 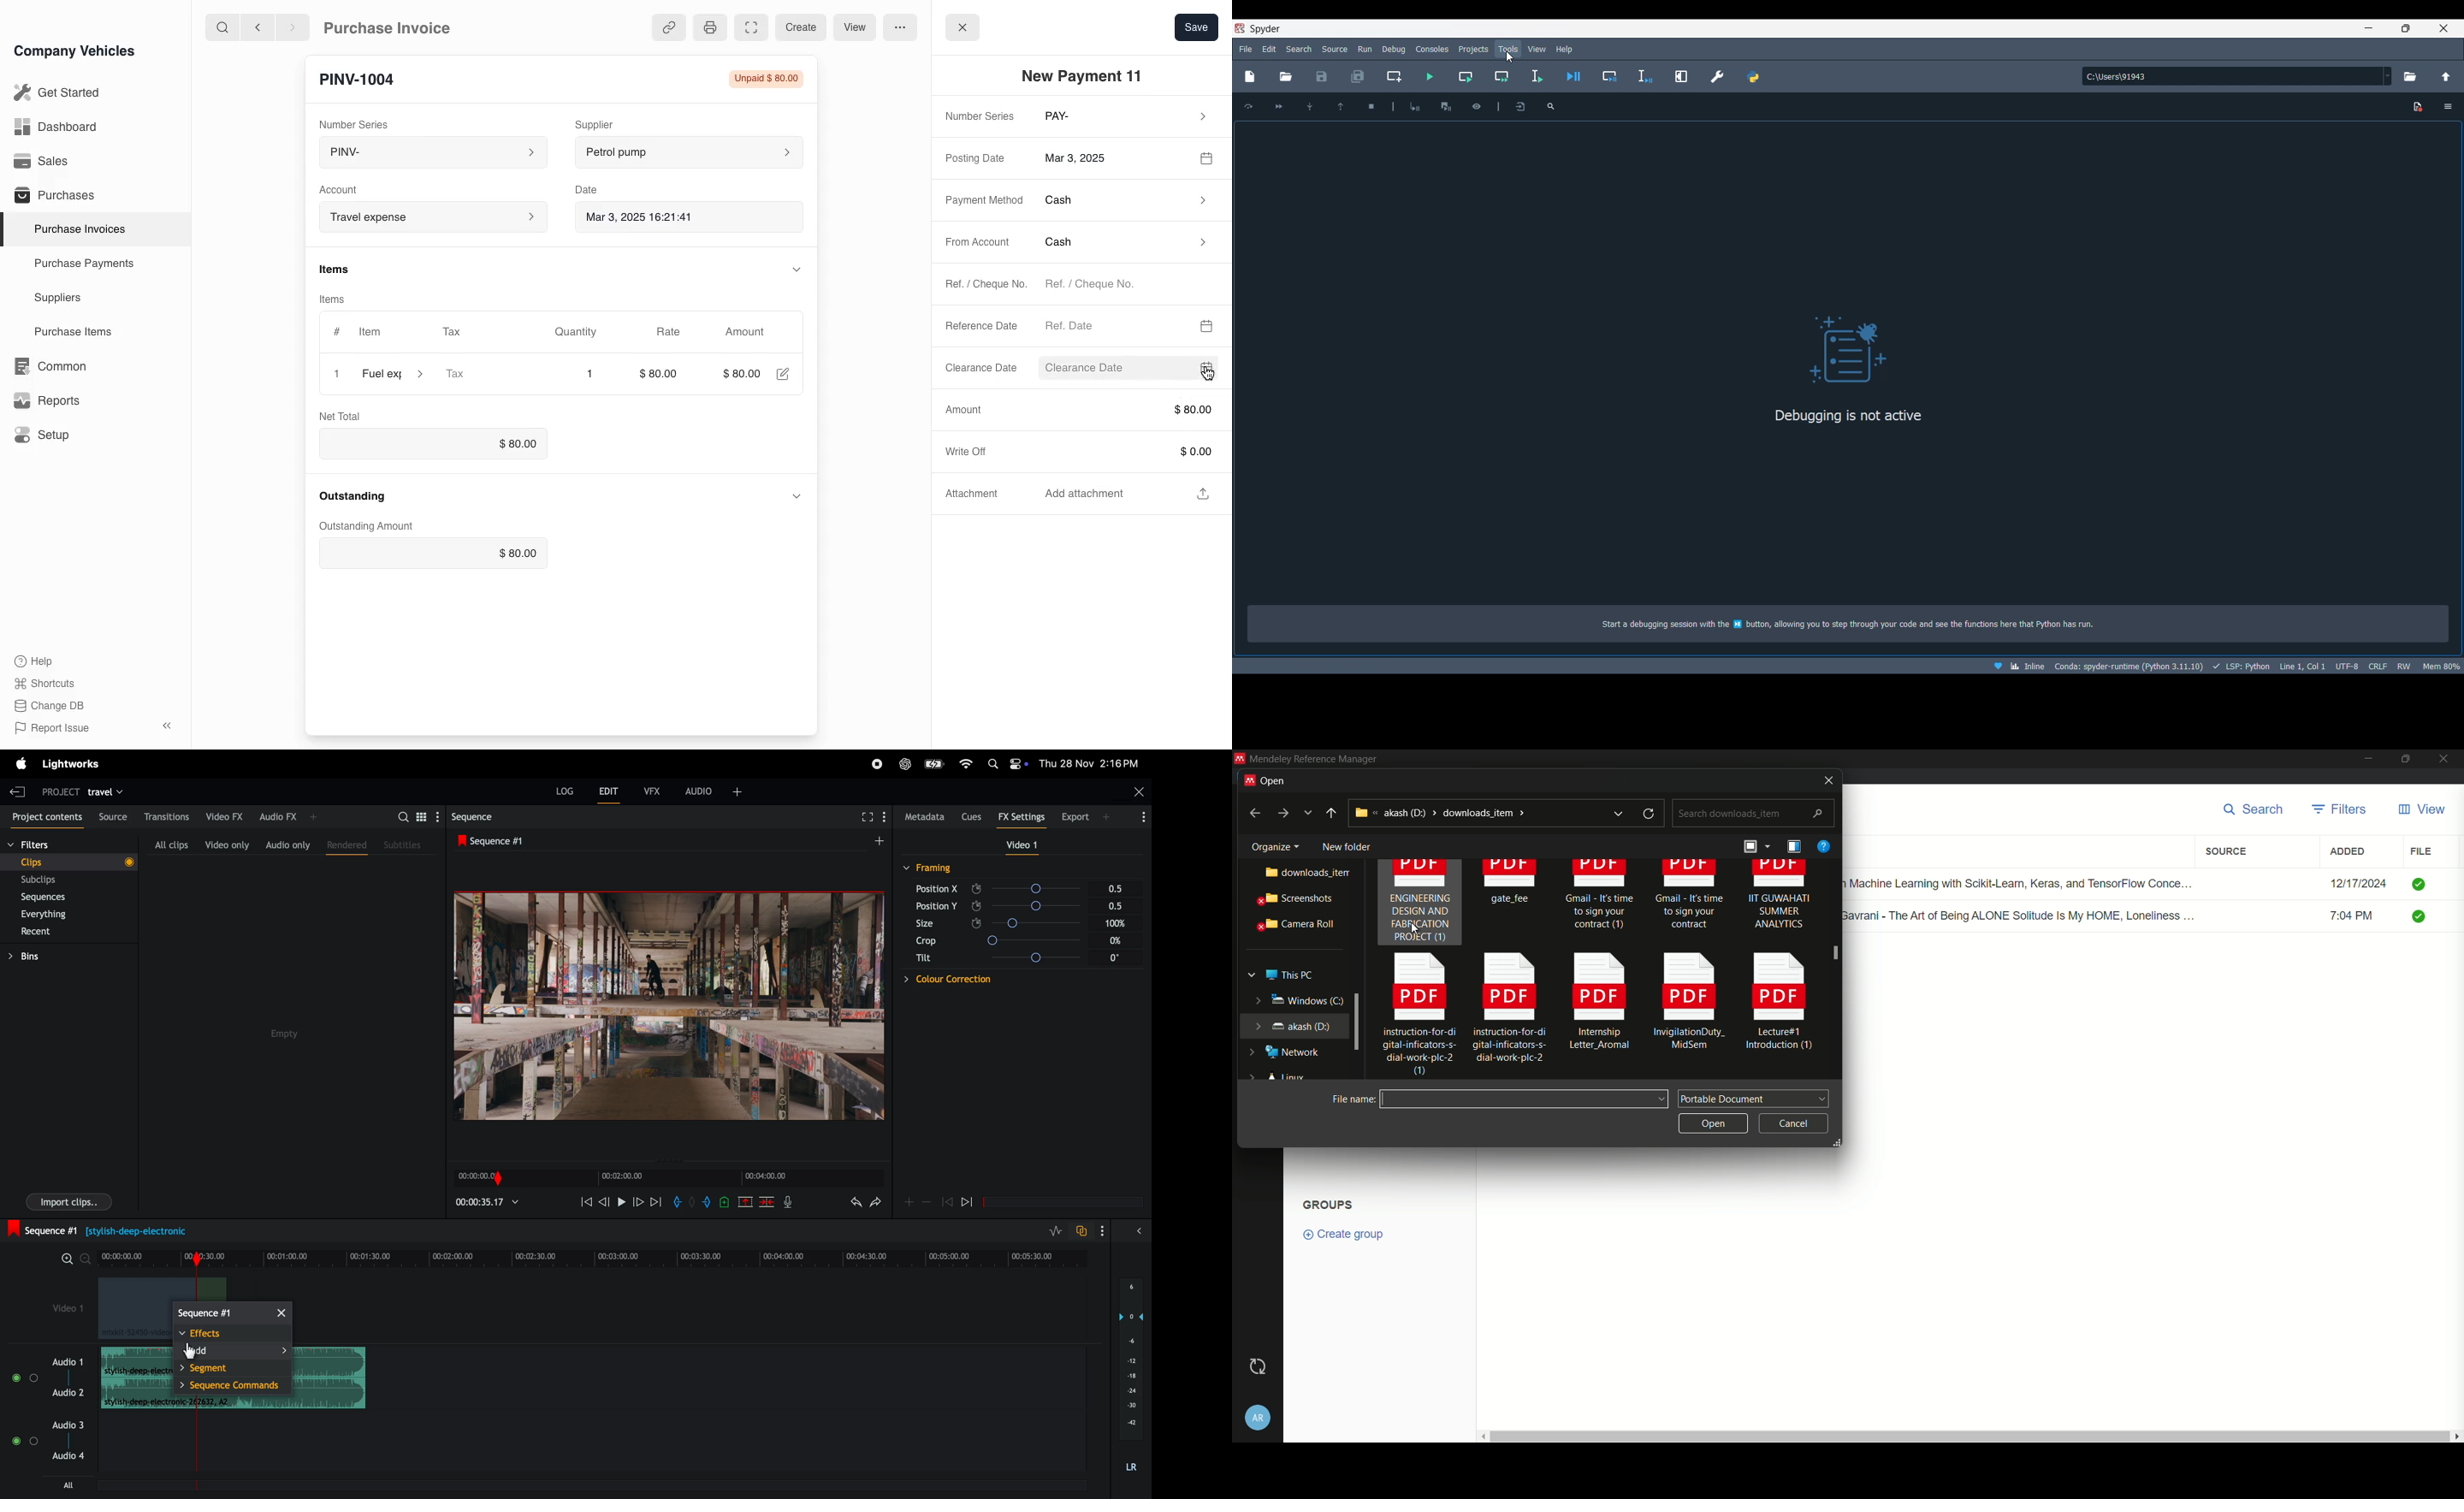 I want to click on open, so click(x=1711, y=1122).